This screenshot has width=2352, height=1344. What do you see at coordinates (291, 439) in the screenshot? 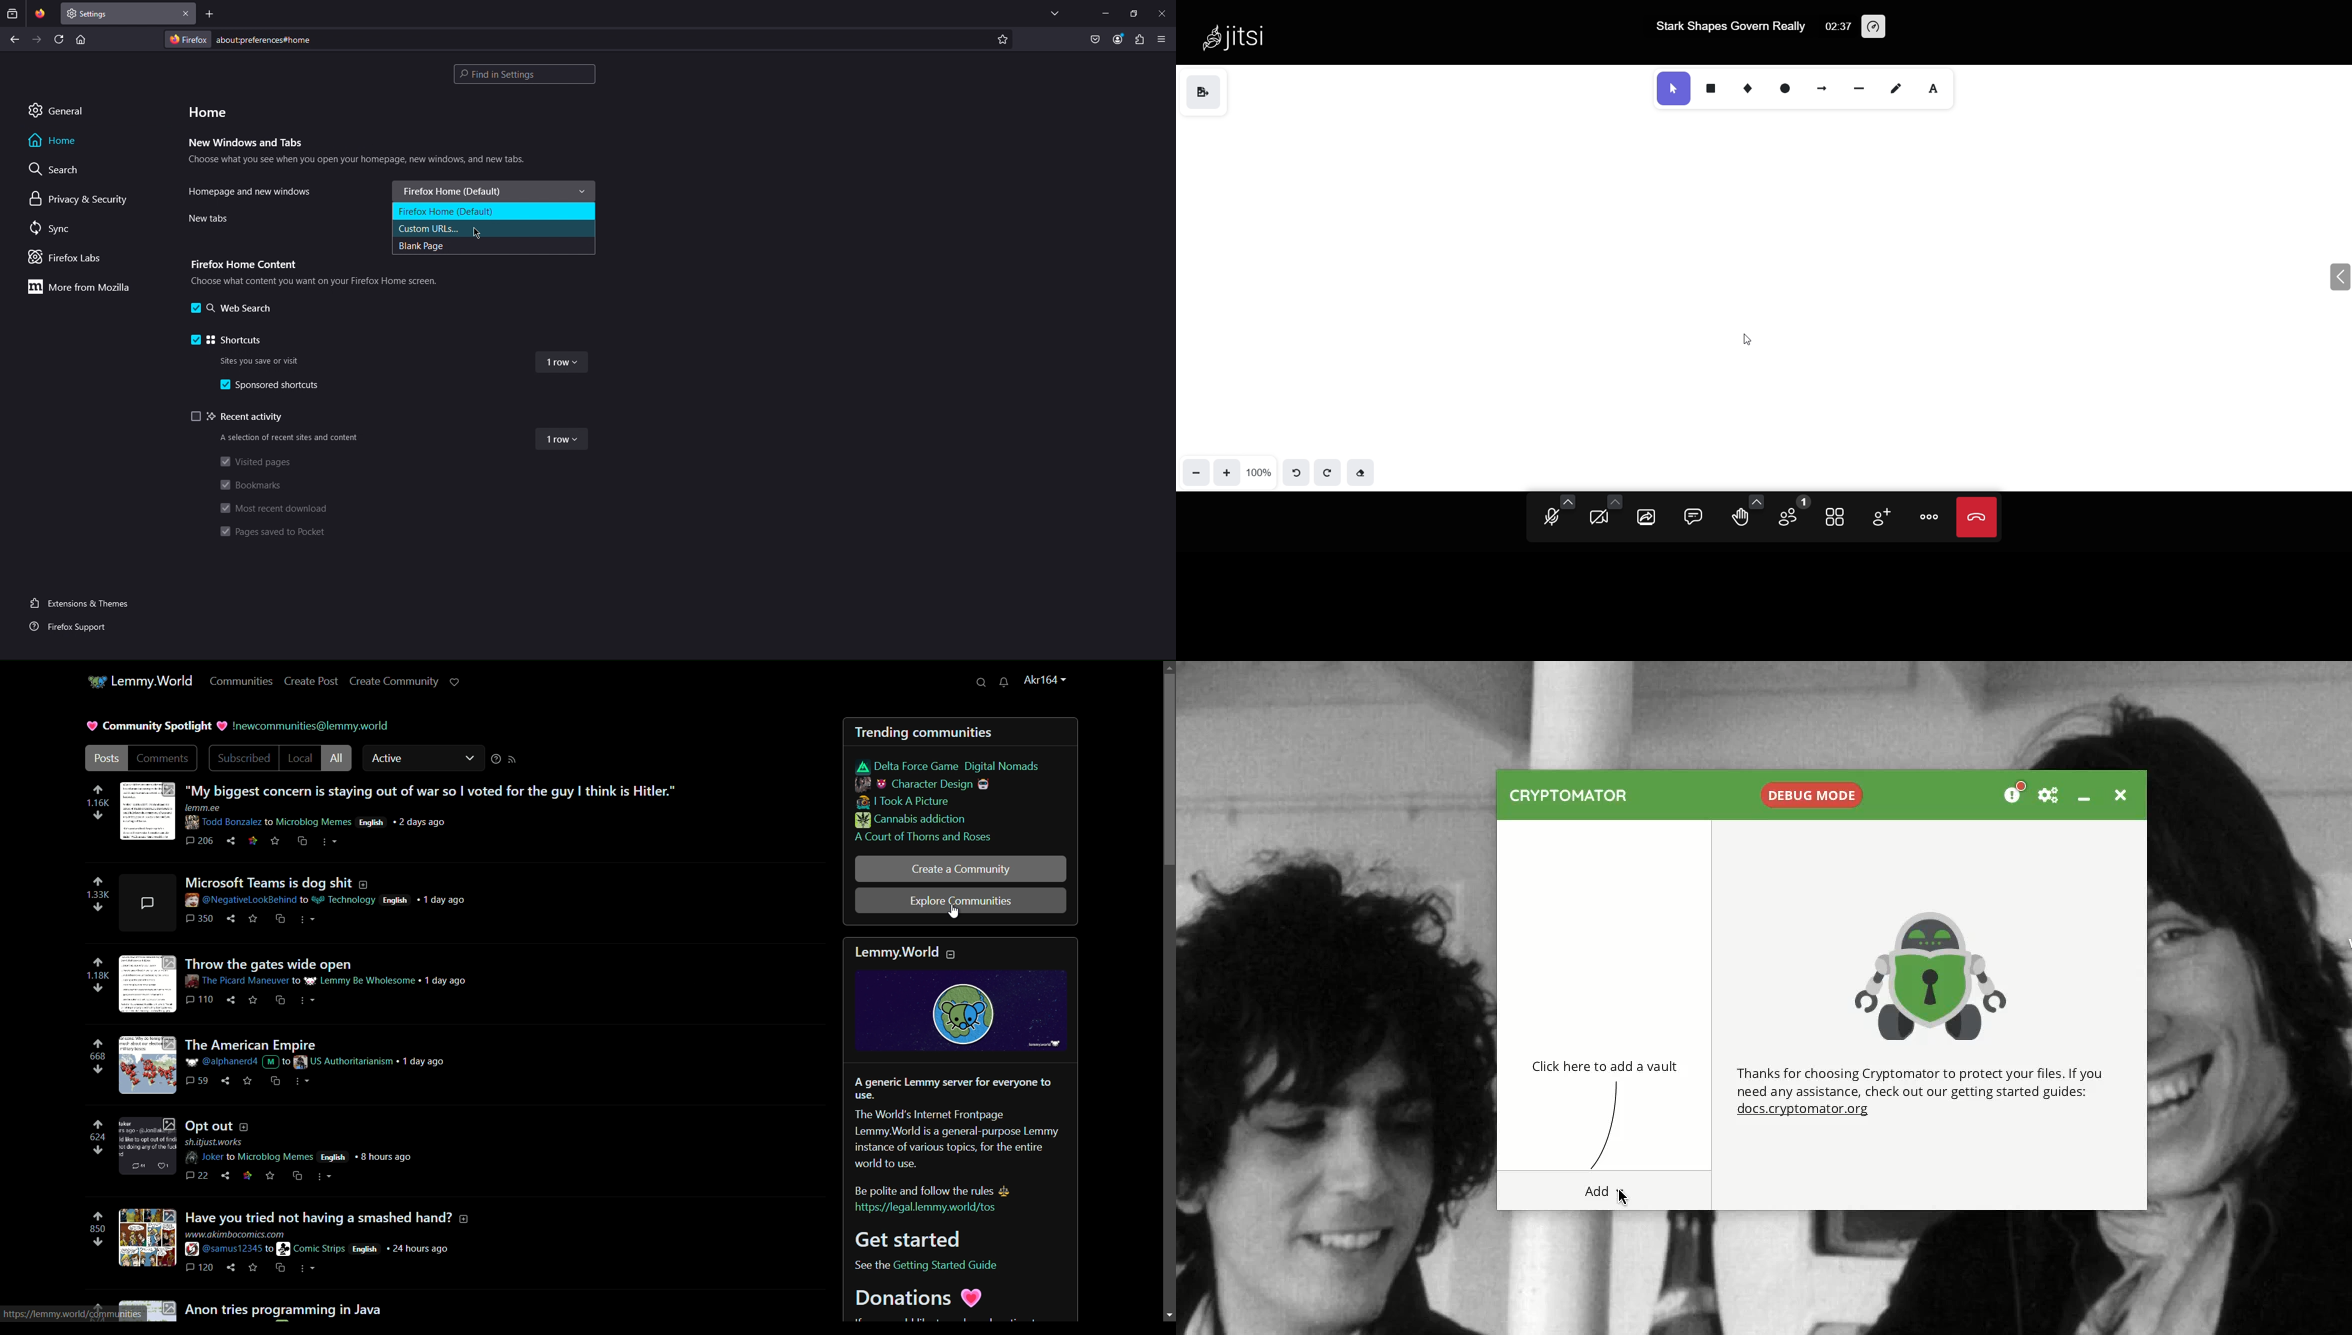
I see `A selection of recent sites and content` at bounding box center [291, 439].